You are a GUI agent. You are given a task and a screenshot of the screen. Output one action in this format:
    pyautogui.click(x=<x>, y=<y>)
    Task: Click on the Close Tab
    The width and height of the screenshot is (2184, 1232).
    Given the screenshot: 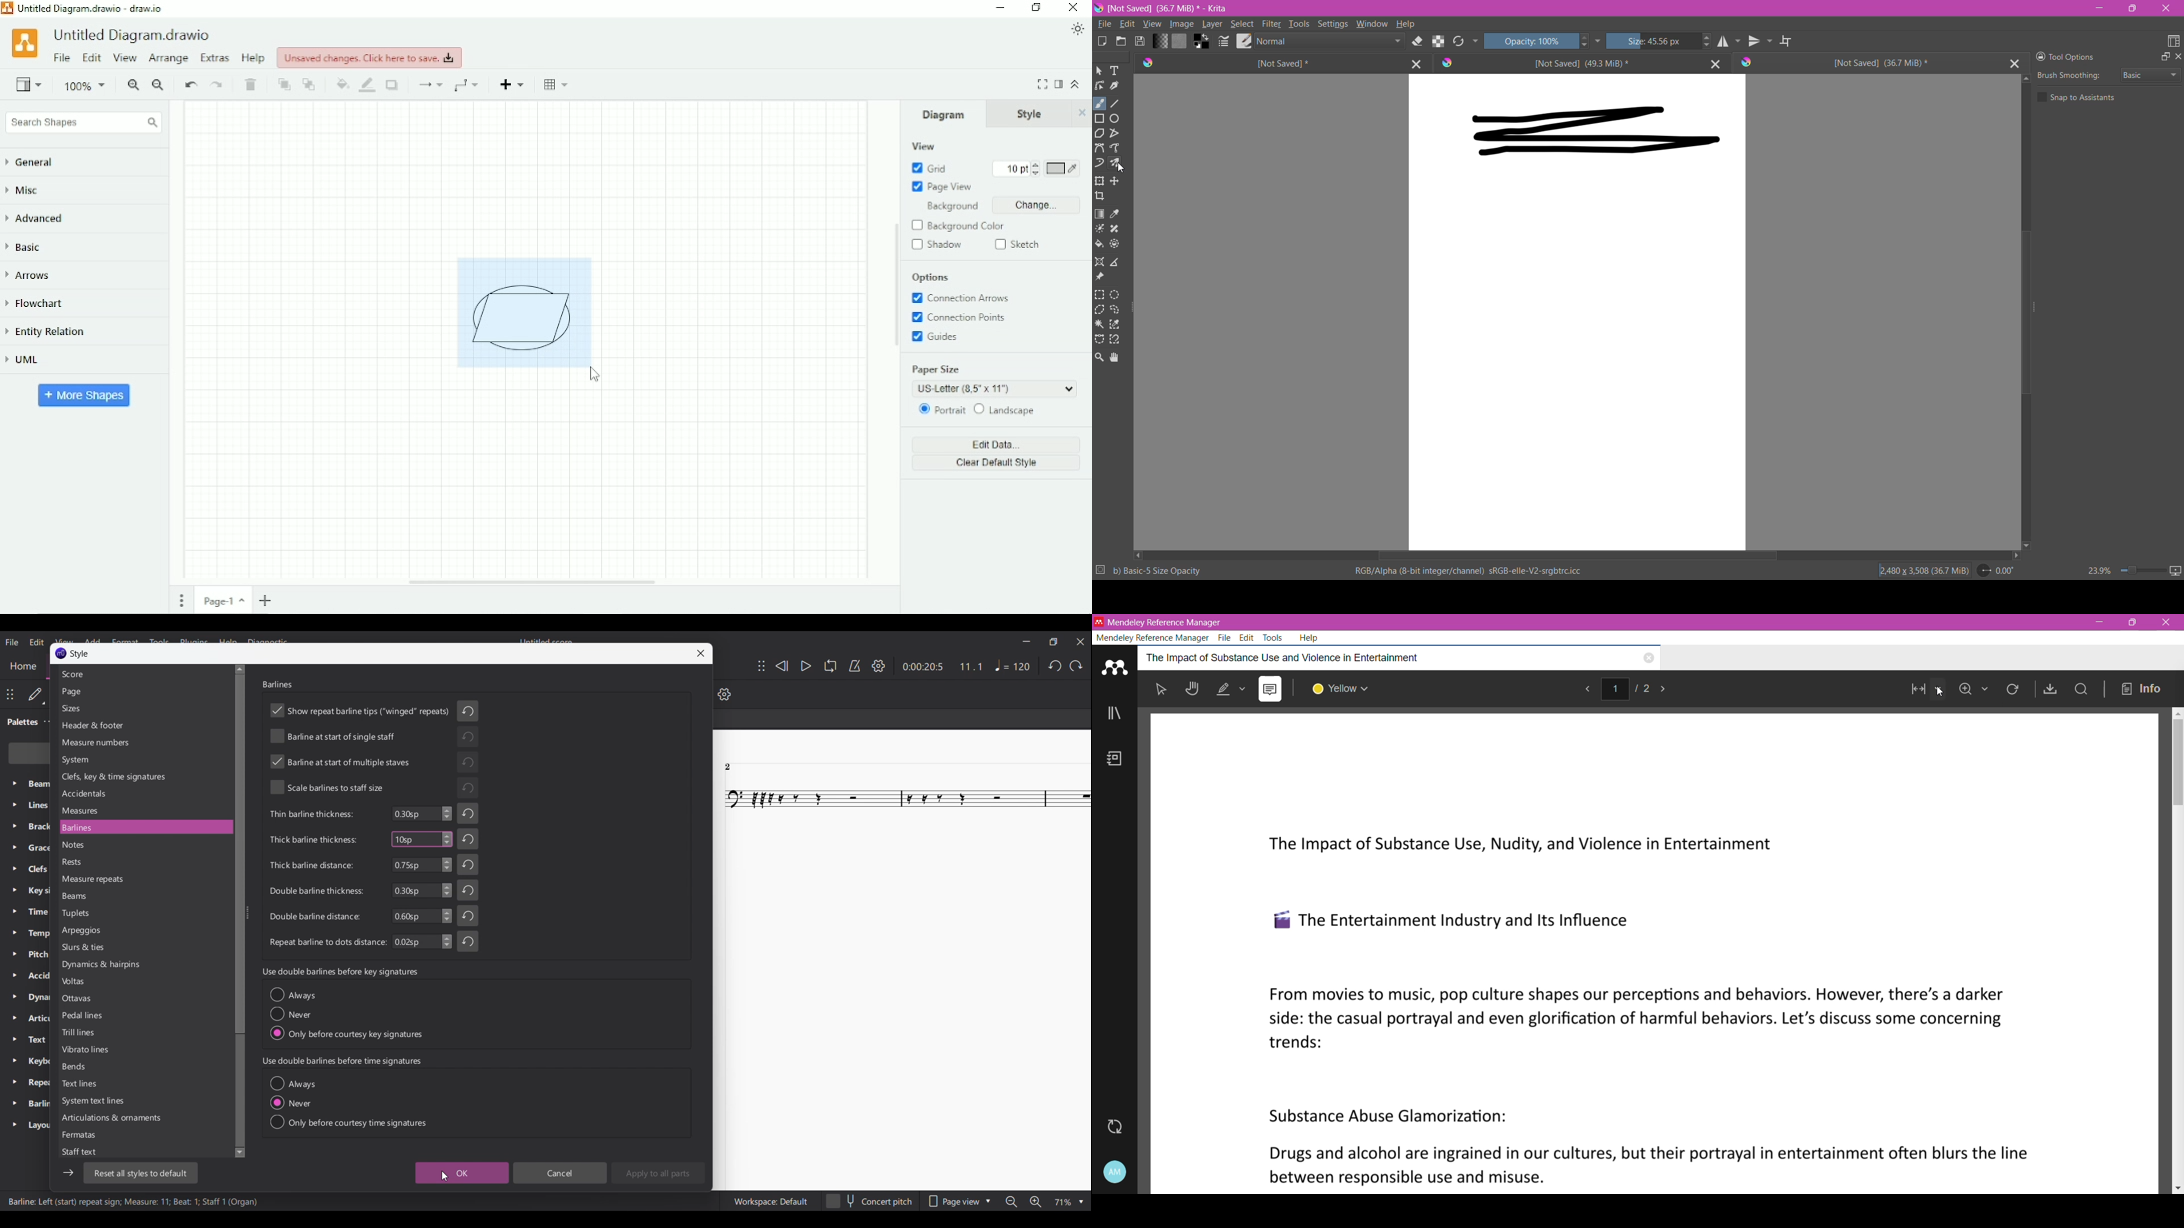 What is the action you would take?
    pyautogui.click(x=1713, y=63)
    